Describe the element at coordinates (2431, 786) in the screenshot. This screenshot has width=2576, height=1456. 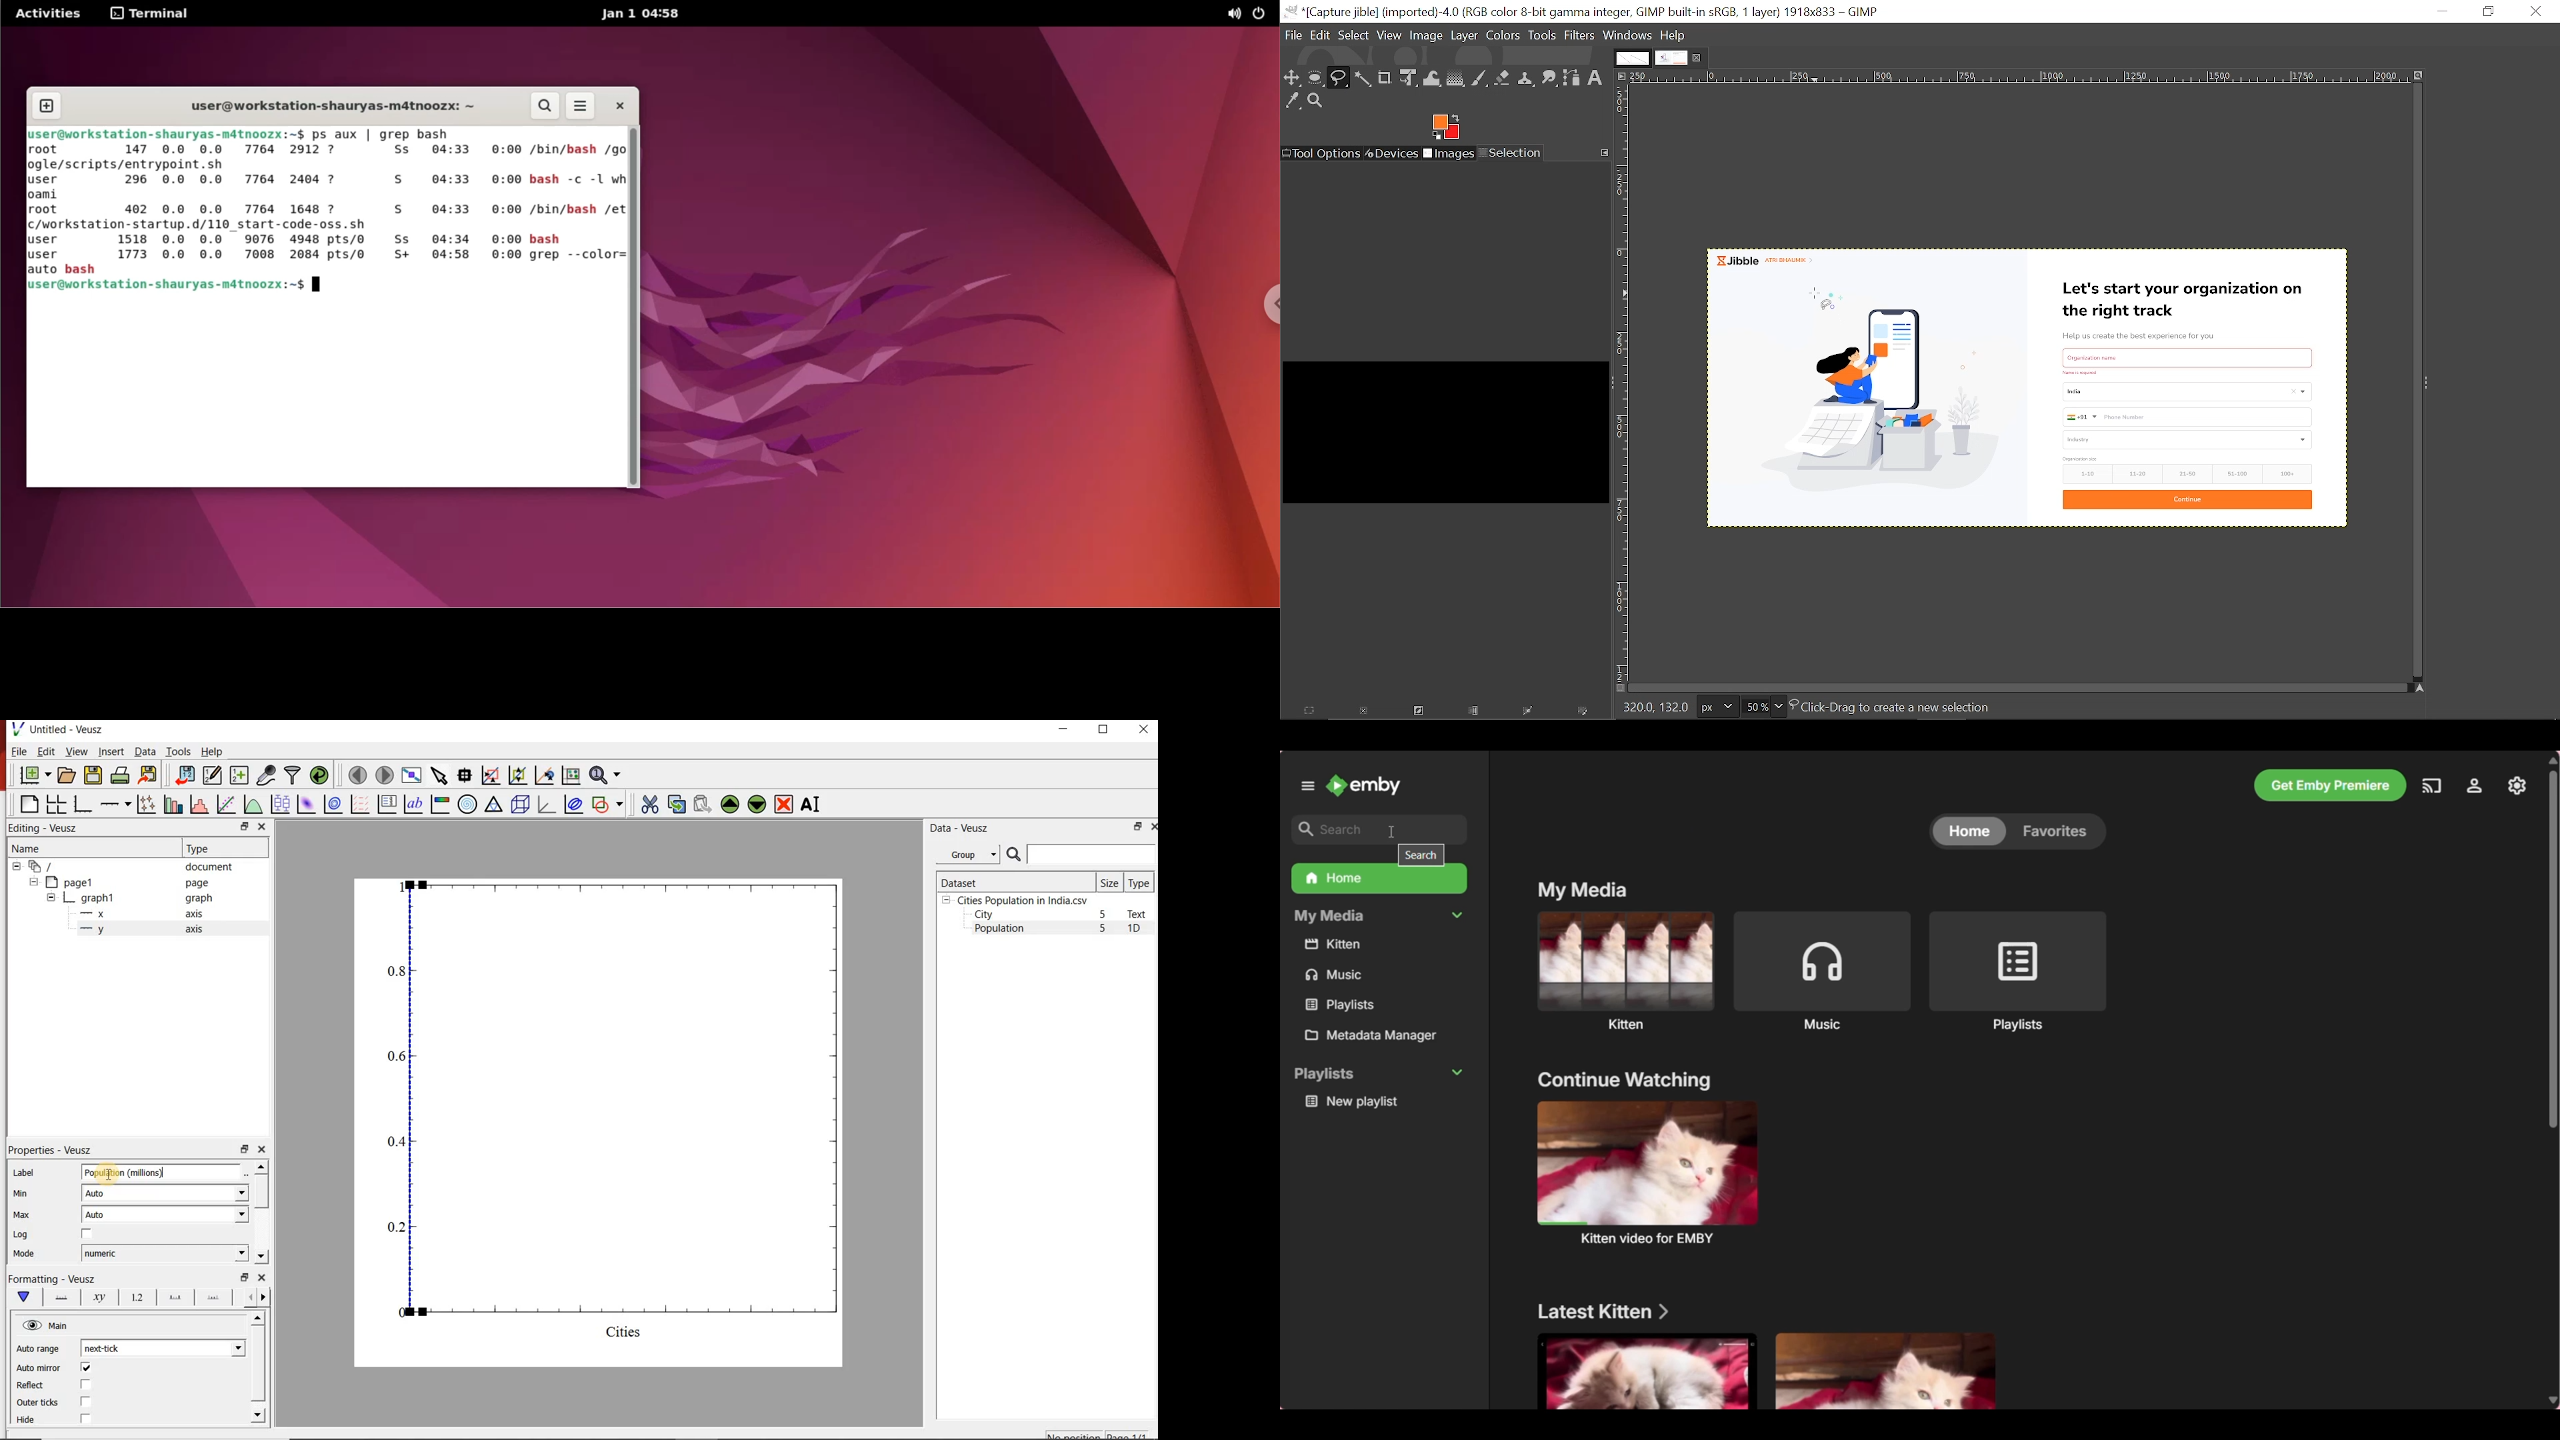
I see `Play on another device` at that location.